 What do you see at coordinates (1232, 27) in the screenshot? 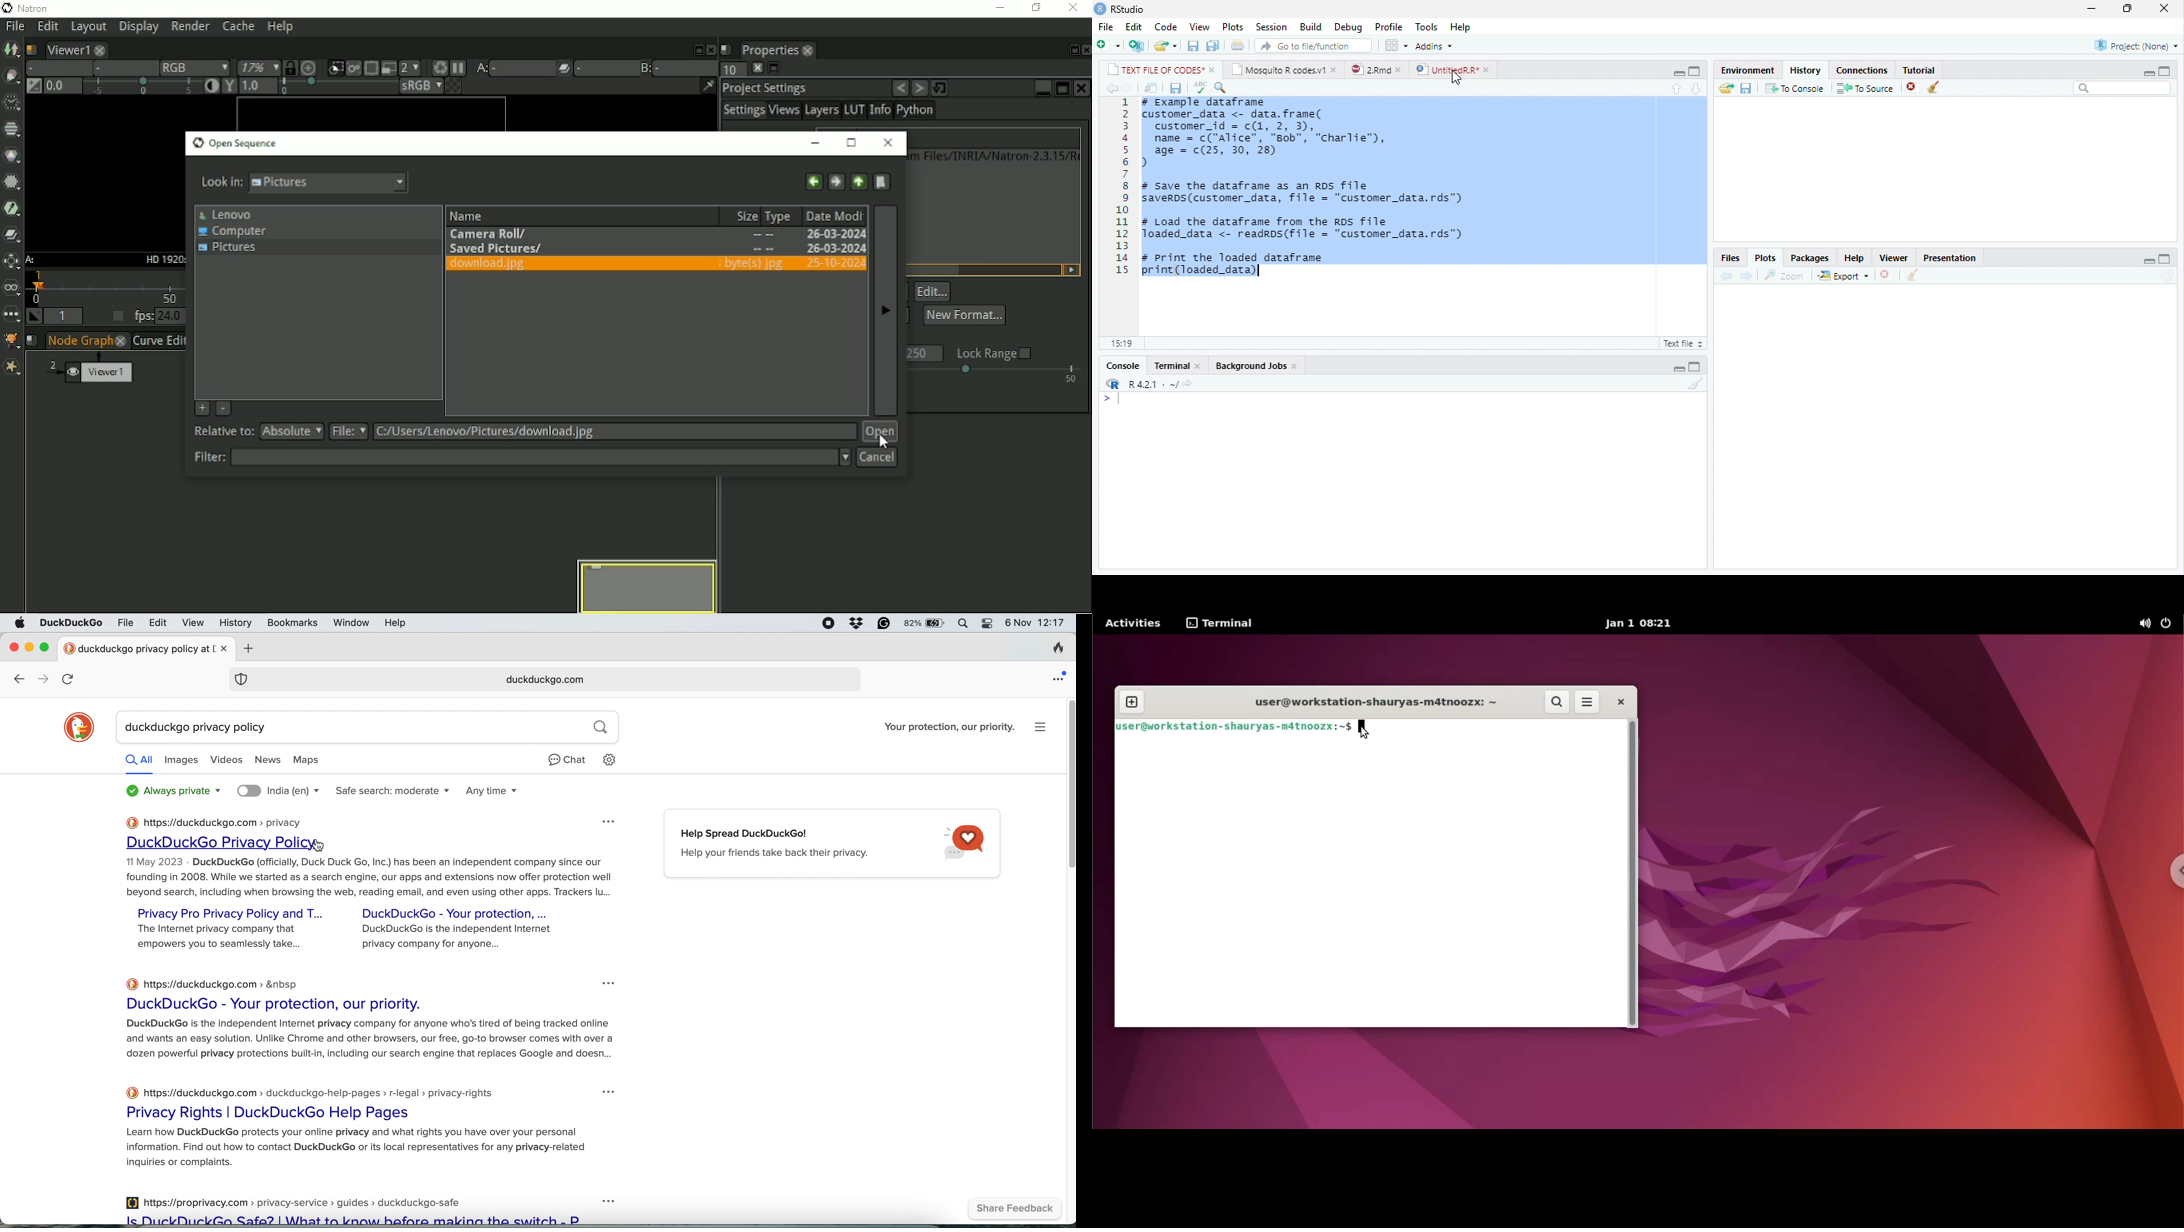
I see `Plots` at bounding box center [1232, 27].